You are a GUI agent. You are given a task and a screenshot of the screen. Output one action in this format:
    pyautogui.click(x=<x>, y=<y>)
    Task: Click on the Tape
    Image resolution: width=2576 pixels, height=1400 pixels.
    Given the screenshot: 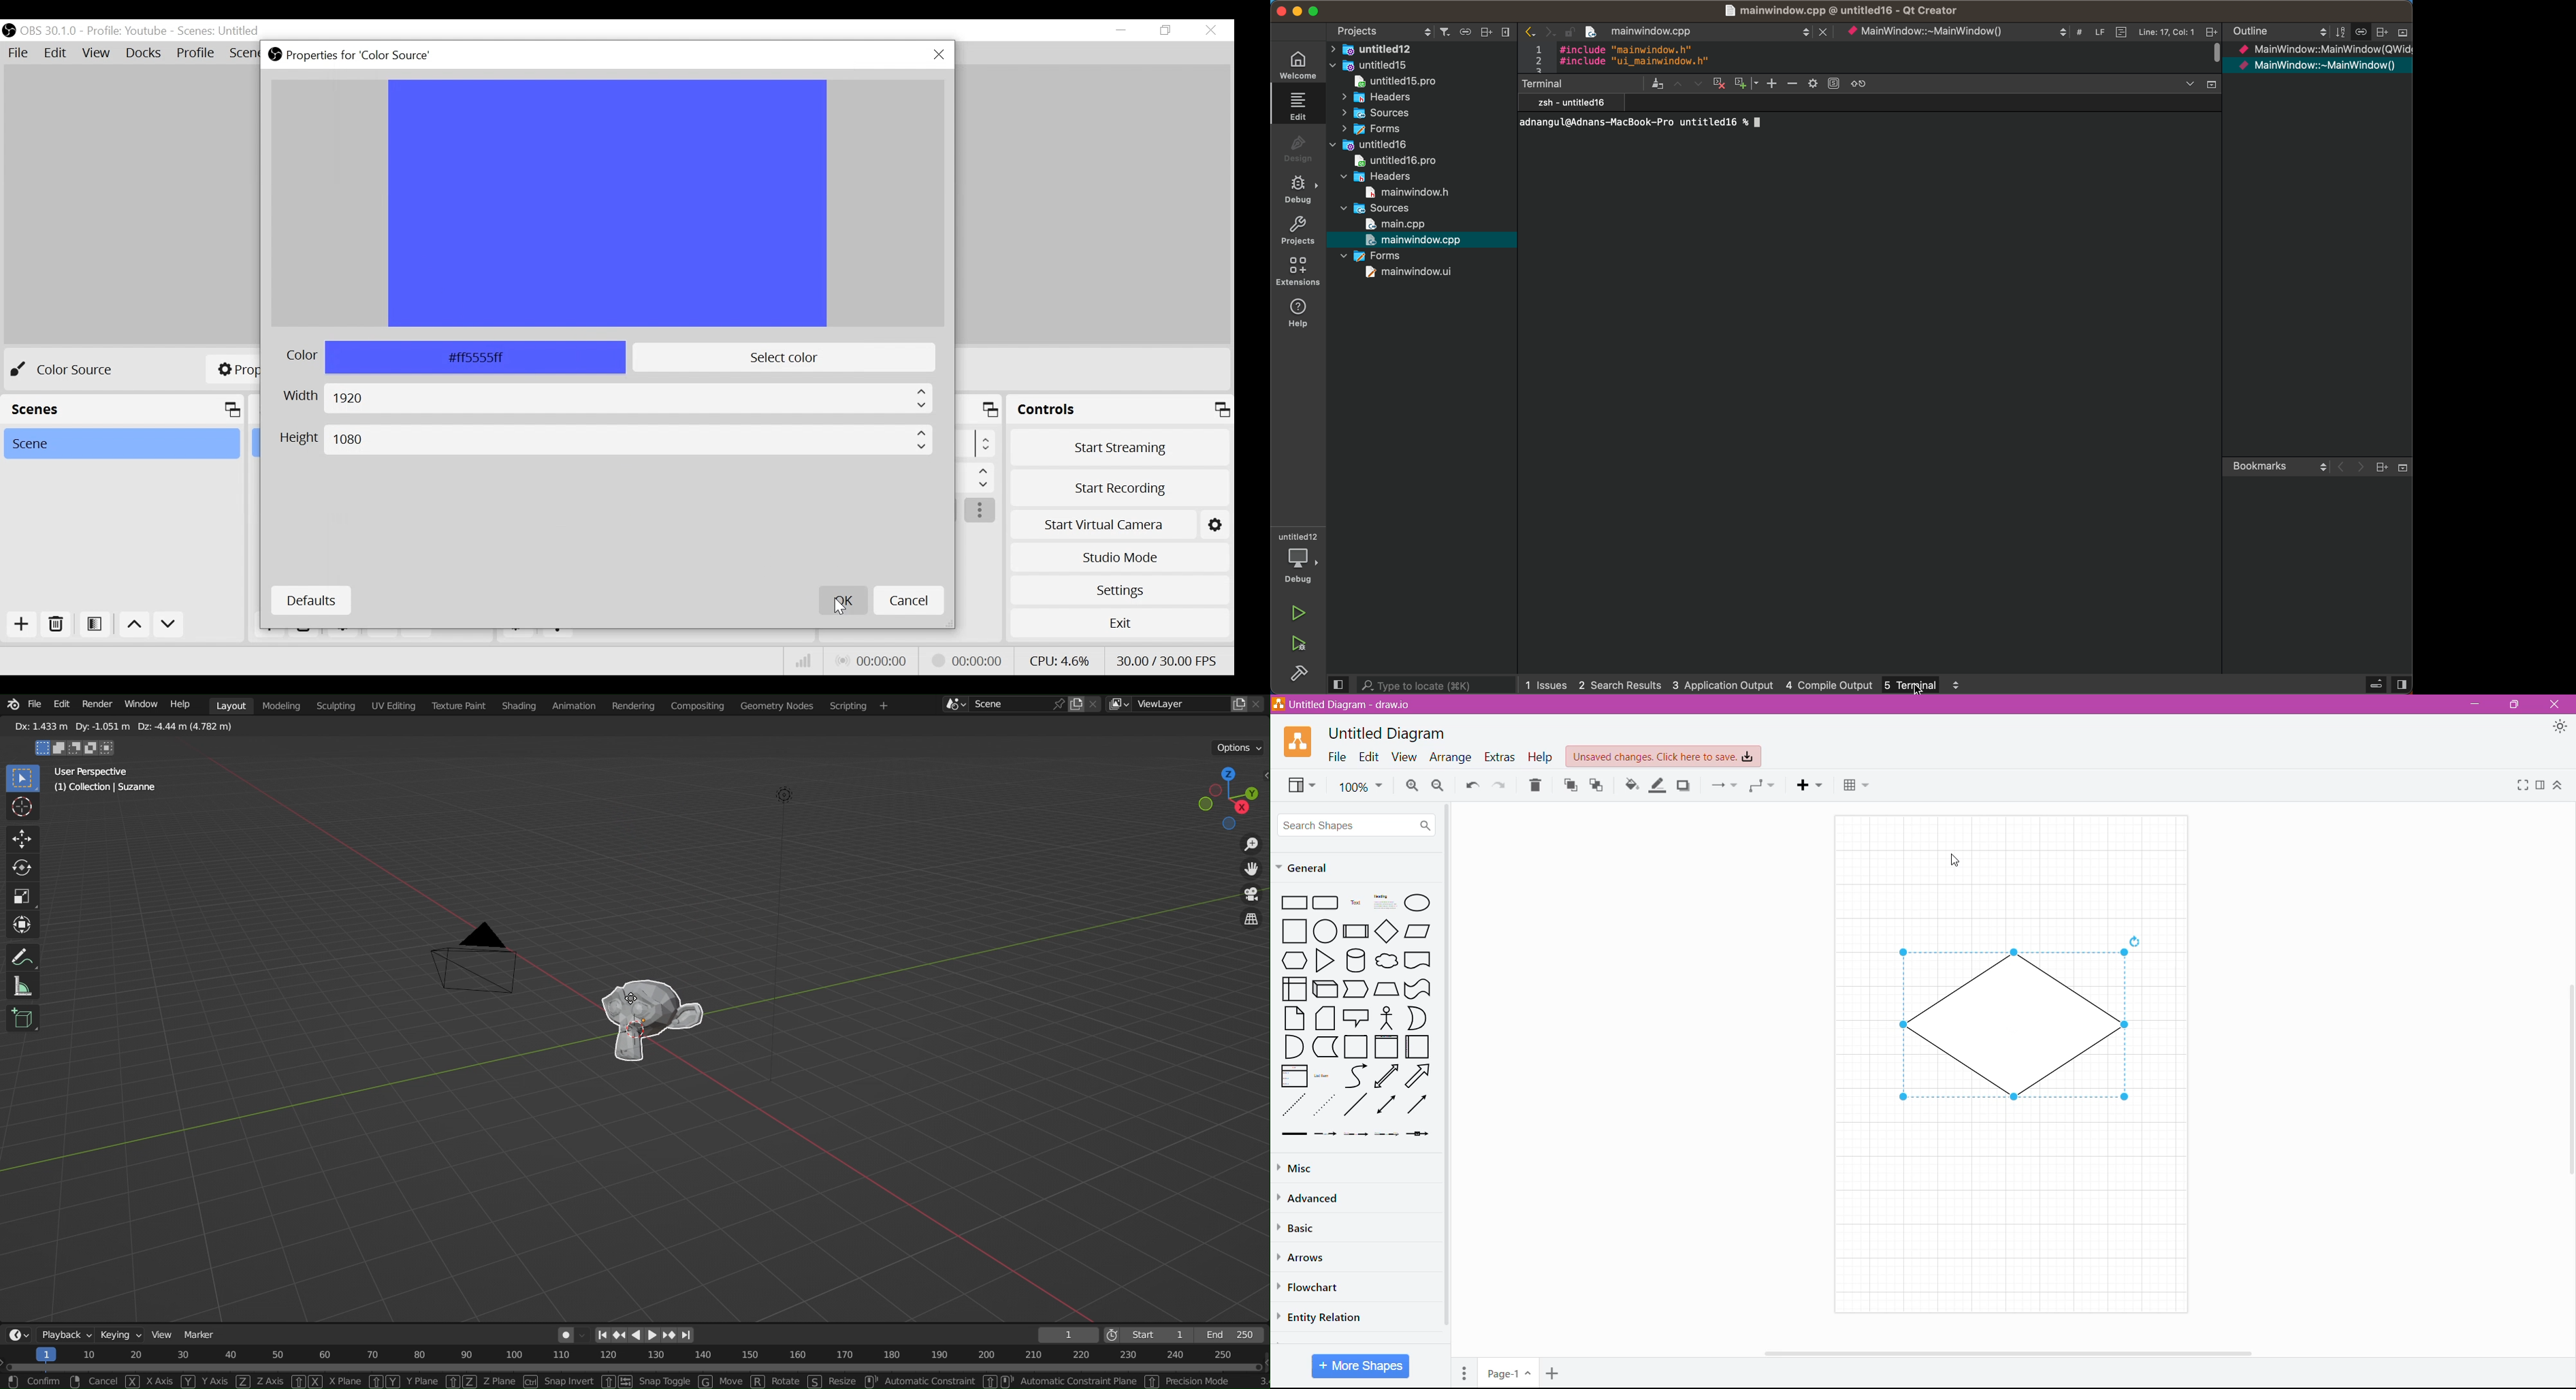 What is the action you would take?
    pyautogui.click(x=1418, y=990)
    